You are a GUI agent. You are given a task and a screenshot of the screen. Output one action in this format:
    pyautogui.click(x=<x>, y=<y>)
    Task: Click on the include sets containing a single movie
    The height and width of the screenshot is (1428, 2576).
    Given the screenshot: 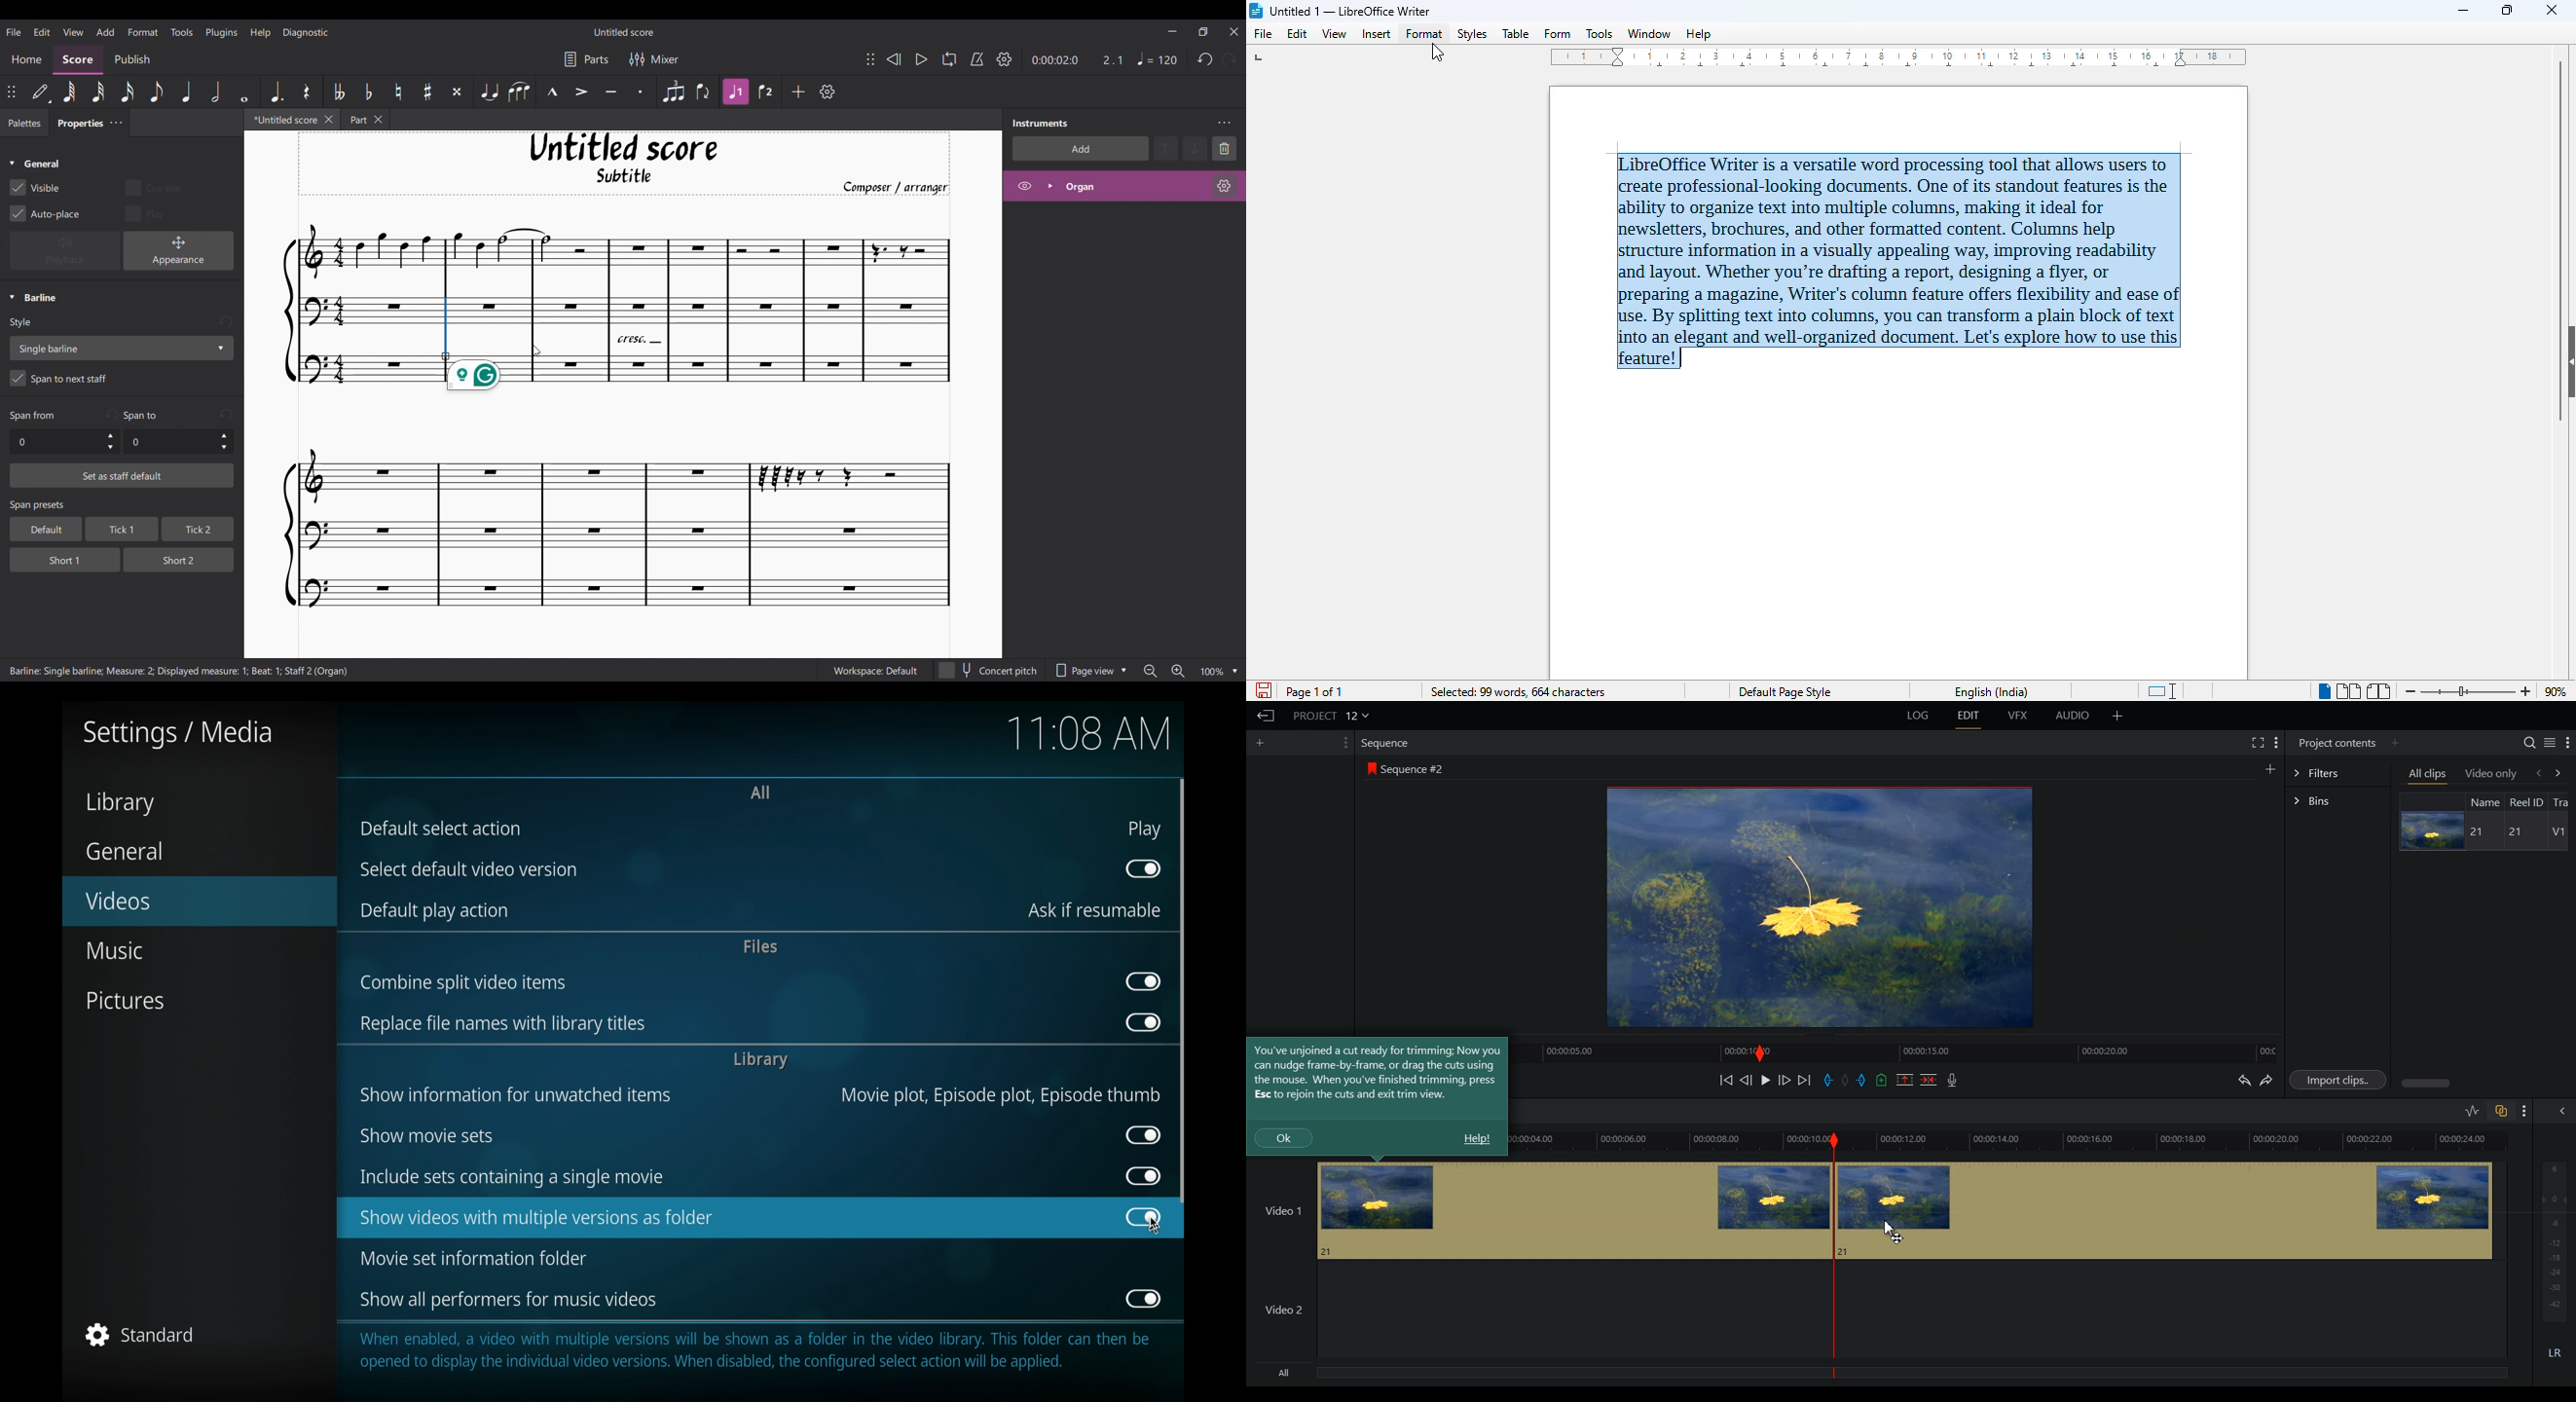 What is the action you would take?
    pyautogui.click(x=510, y=1178)
    